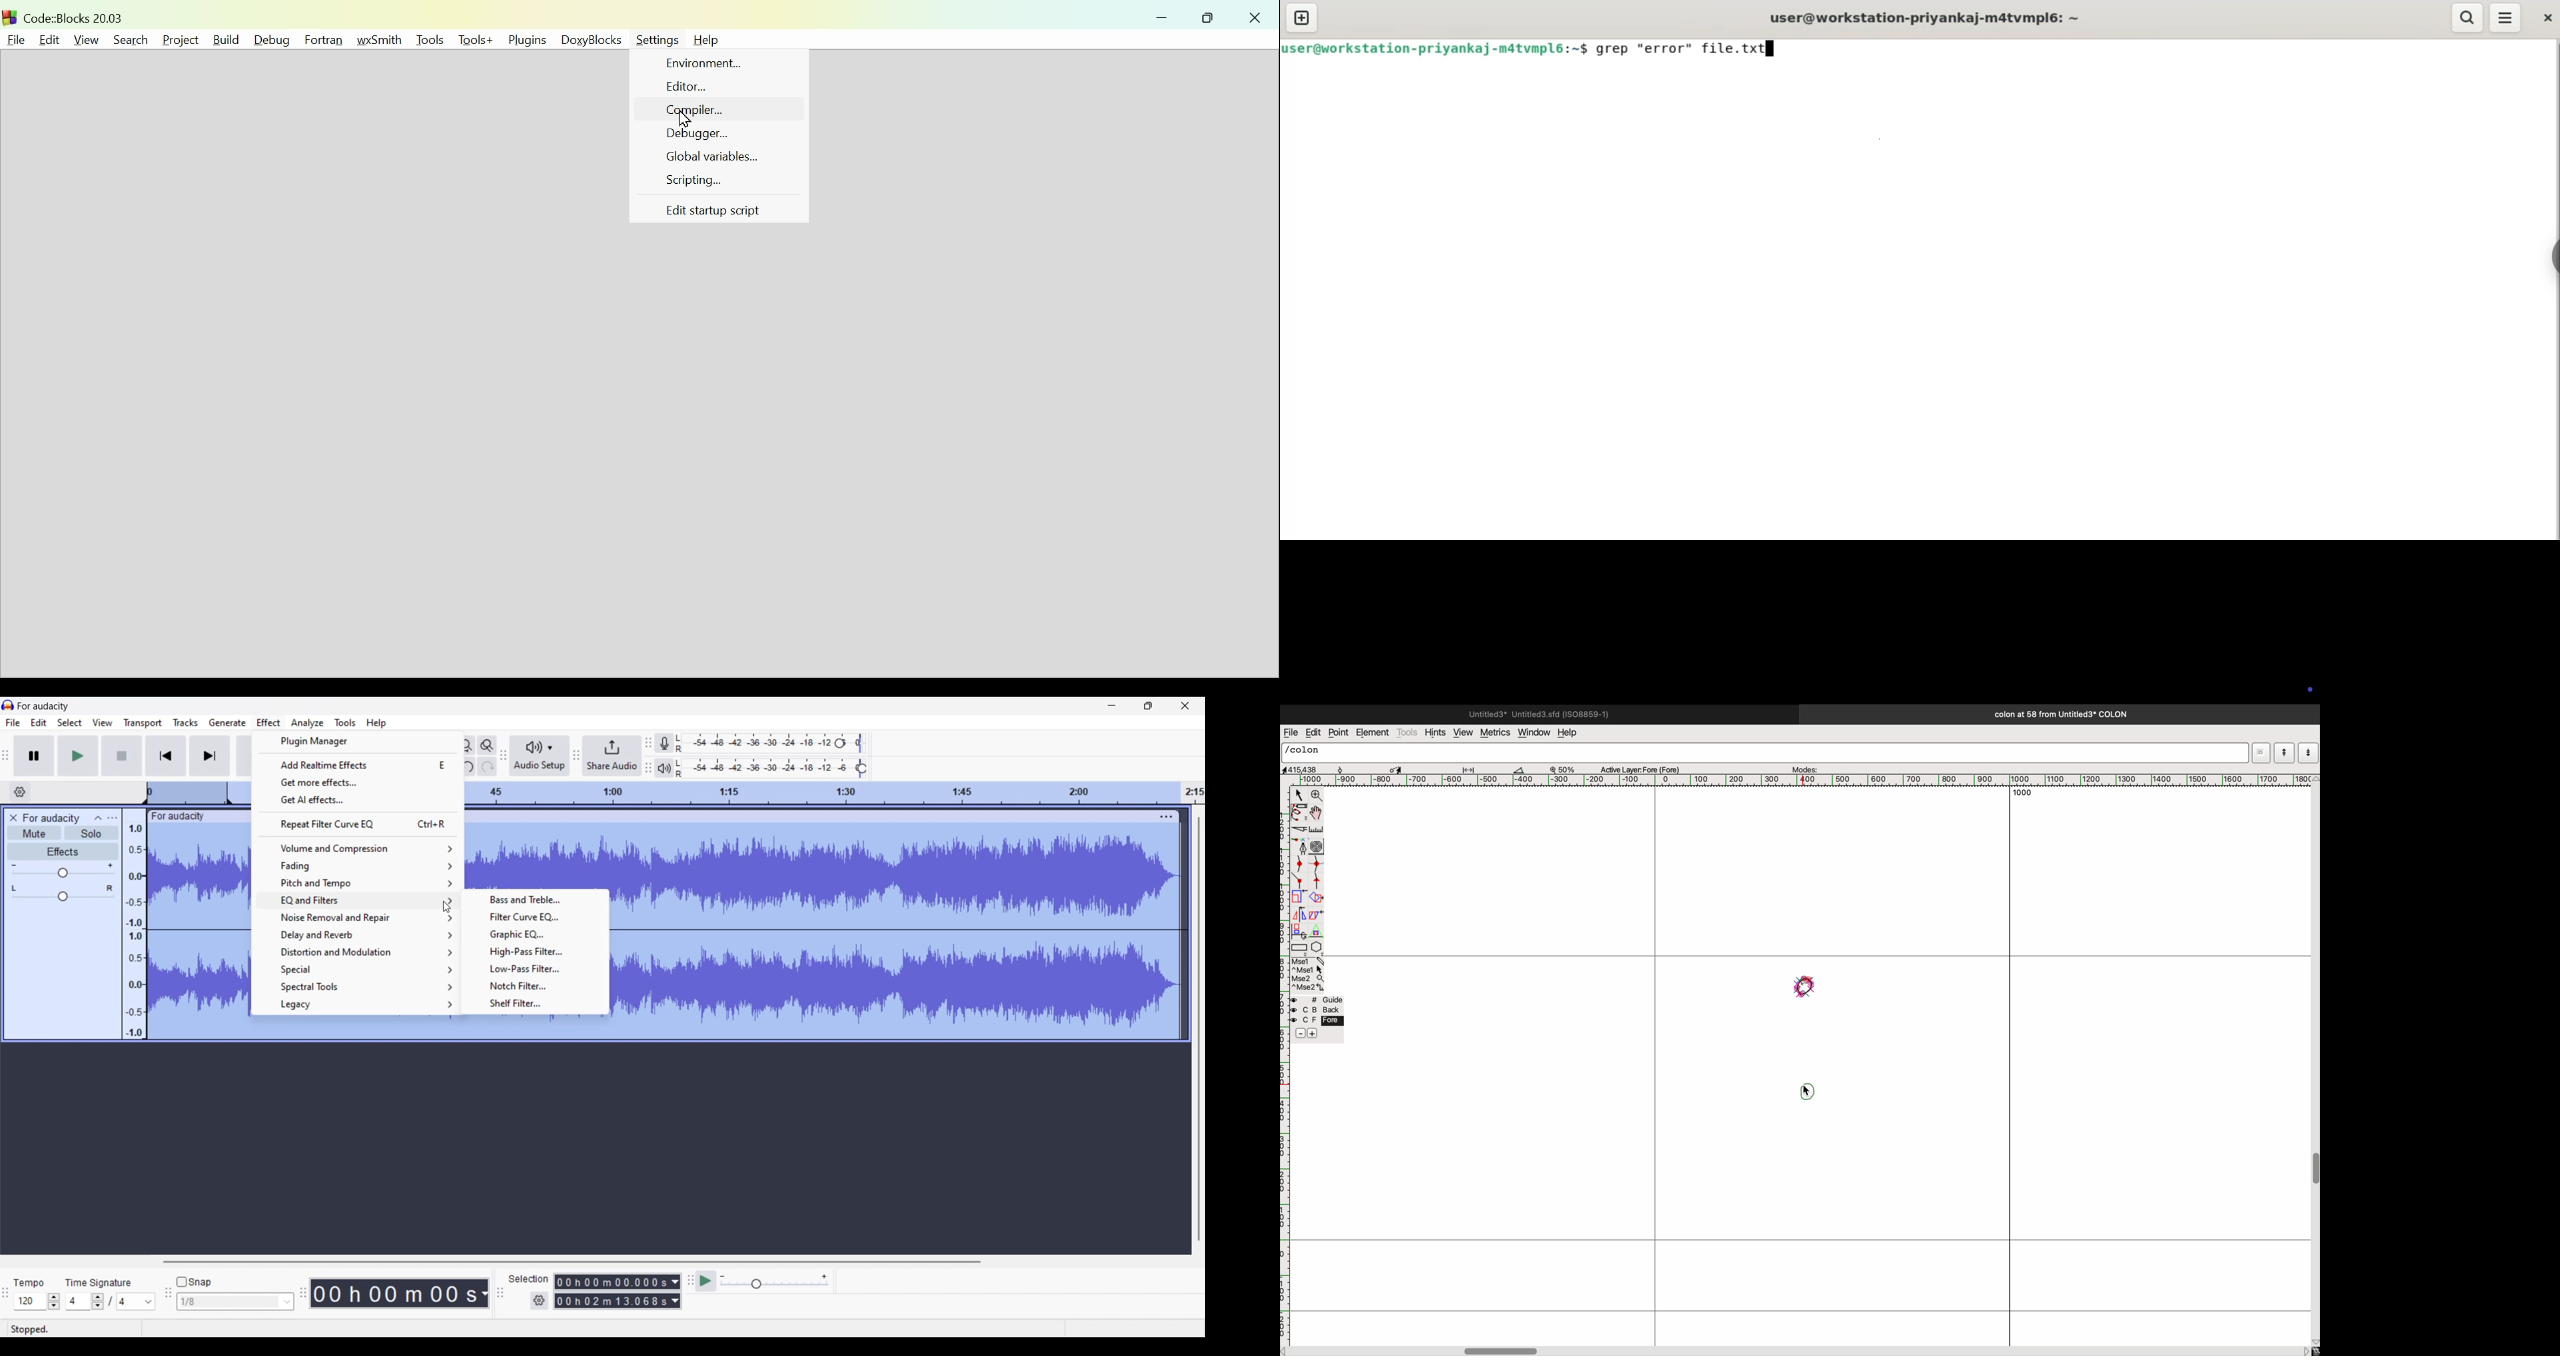 Image resolution: width=2576 pixels, height=1372 pixels. Describe the element at coordinates (713, 41) in the screenshot. I see `help` at that location.